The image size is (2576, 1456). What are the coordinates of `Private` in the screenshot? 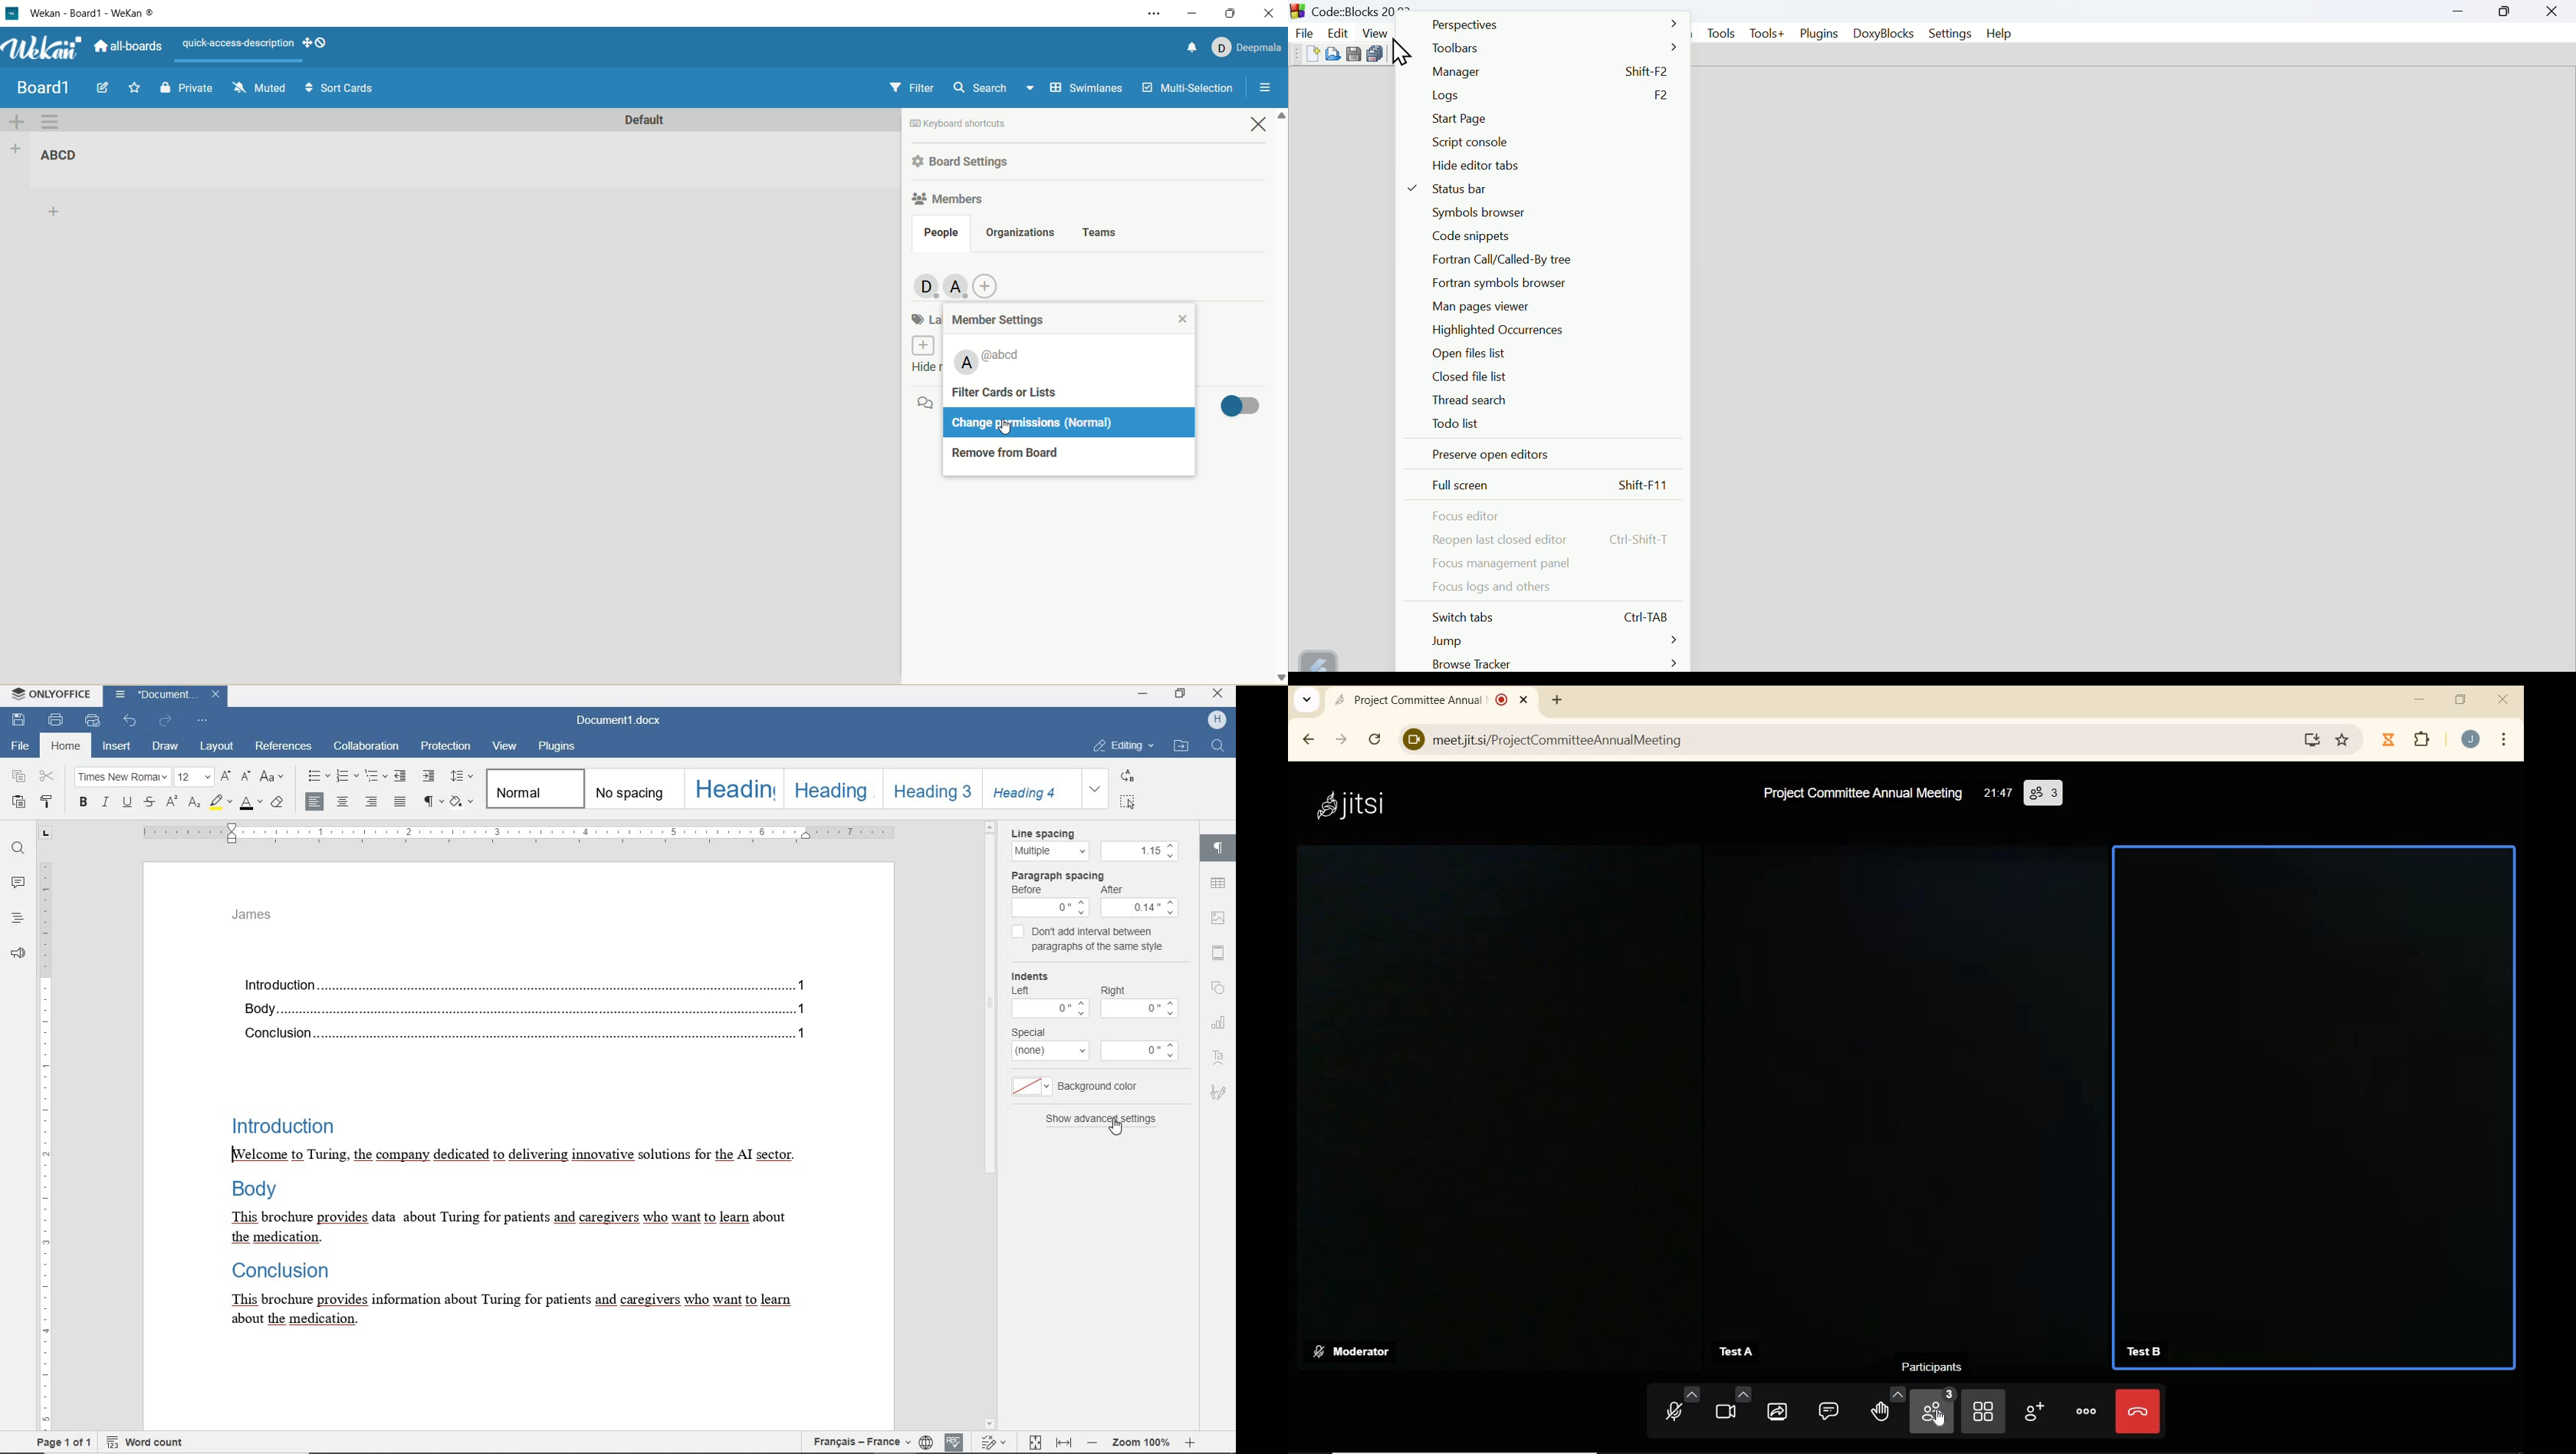 It's located at (187, 87).